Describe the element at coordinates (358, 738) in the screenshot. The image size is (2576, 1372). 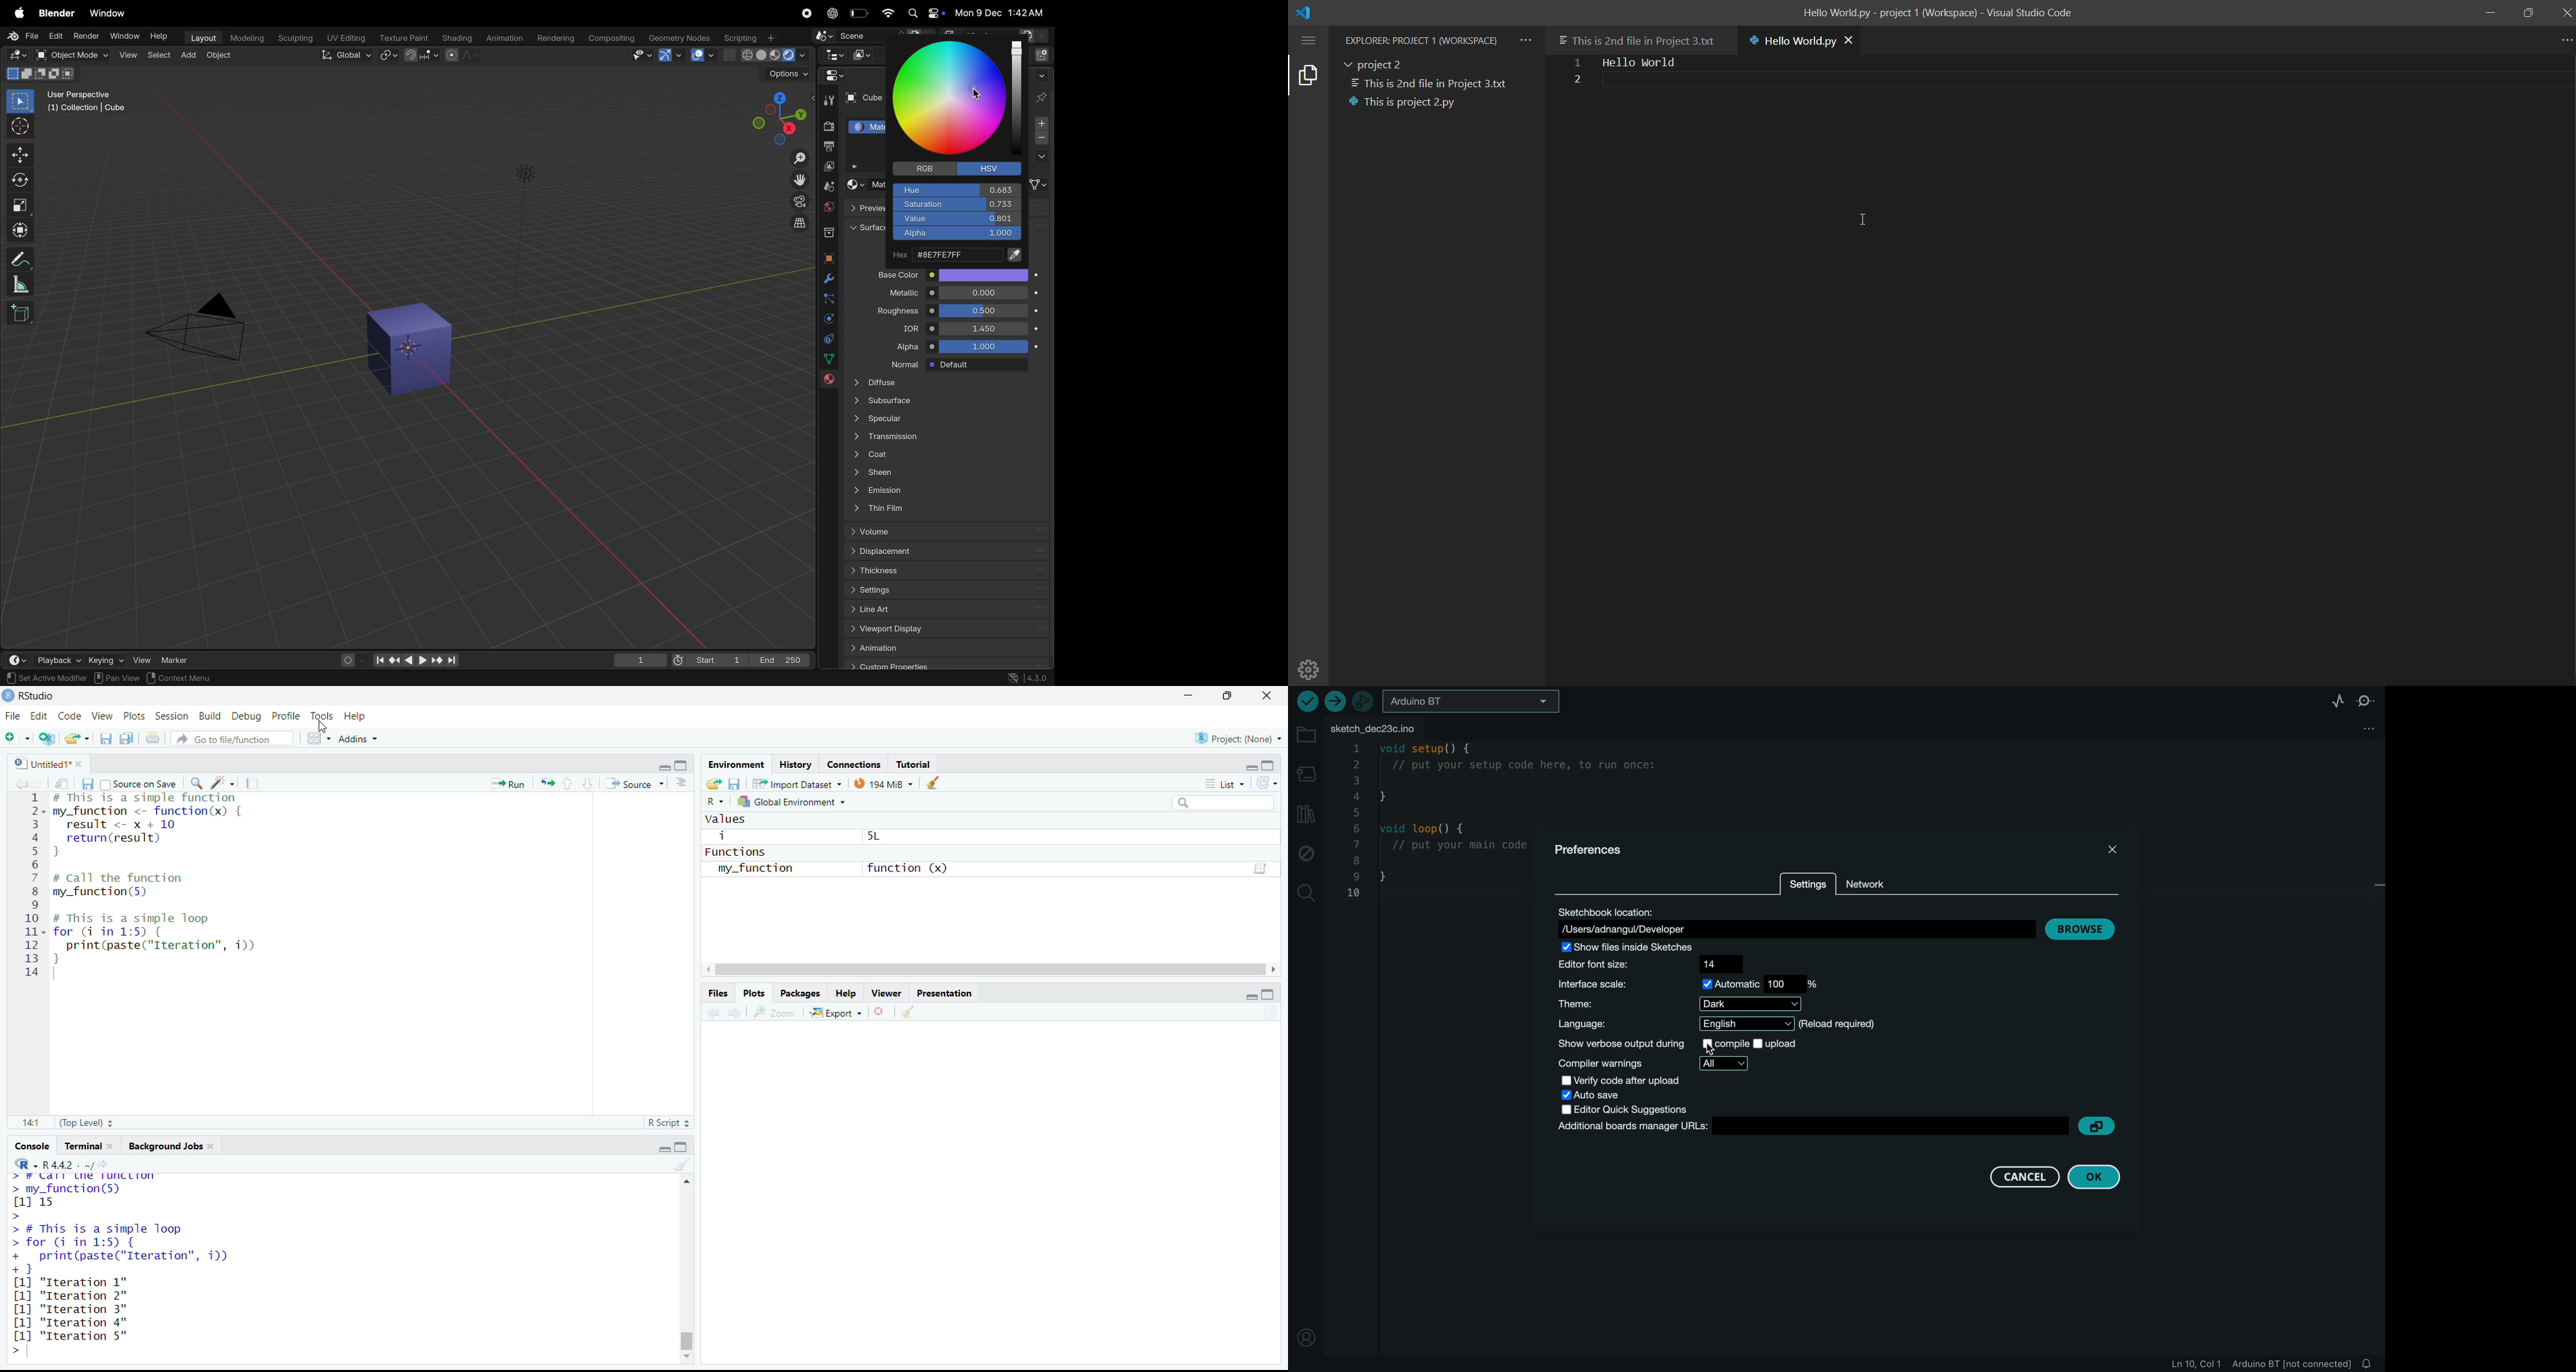
I see `addins` at that location.